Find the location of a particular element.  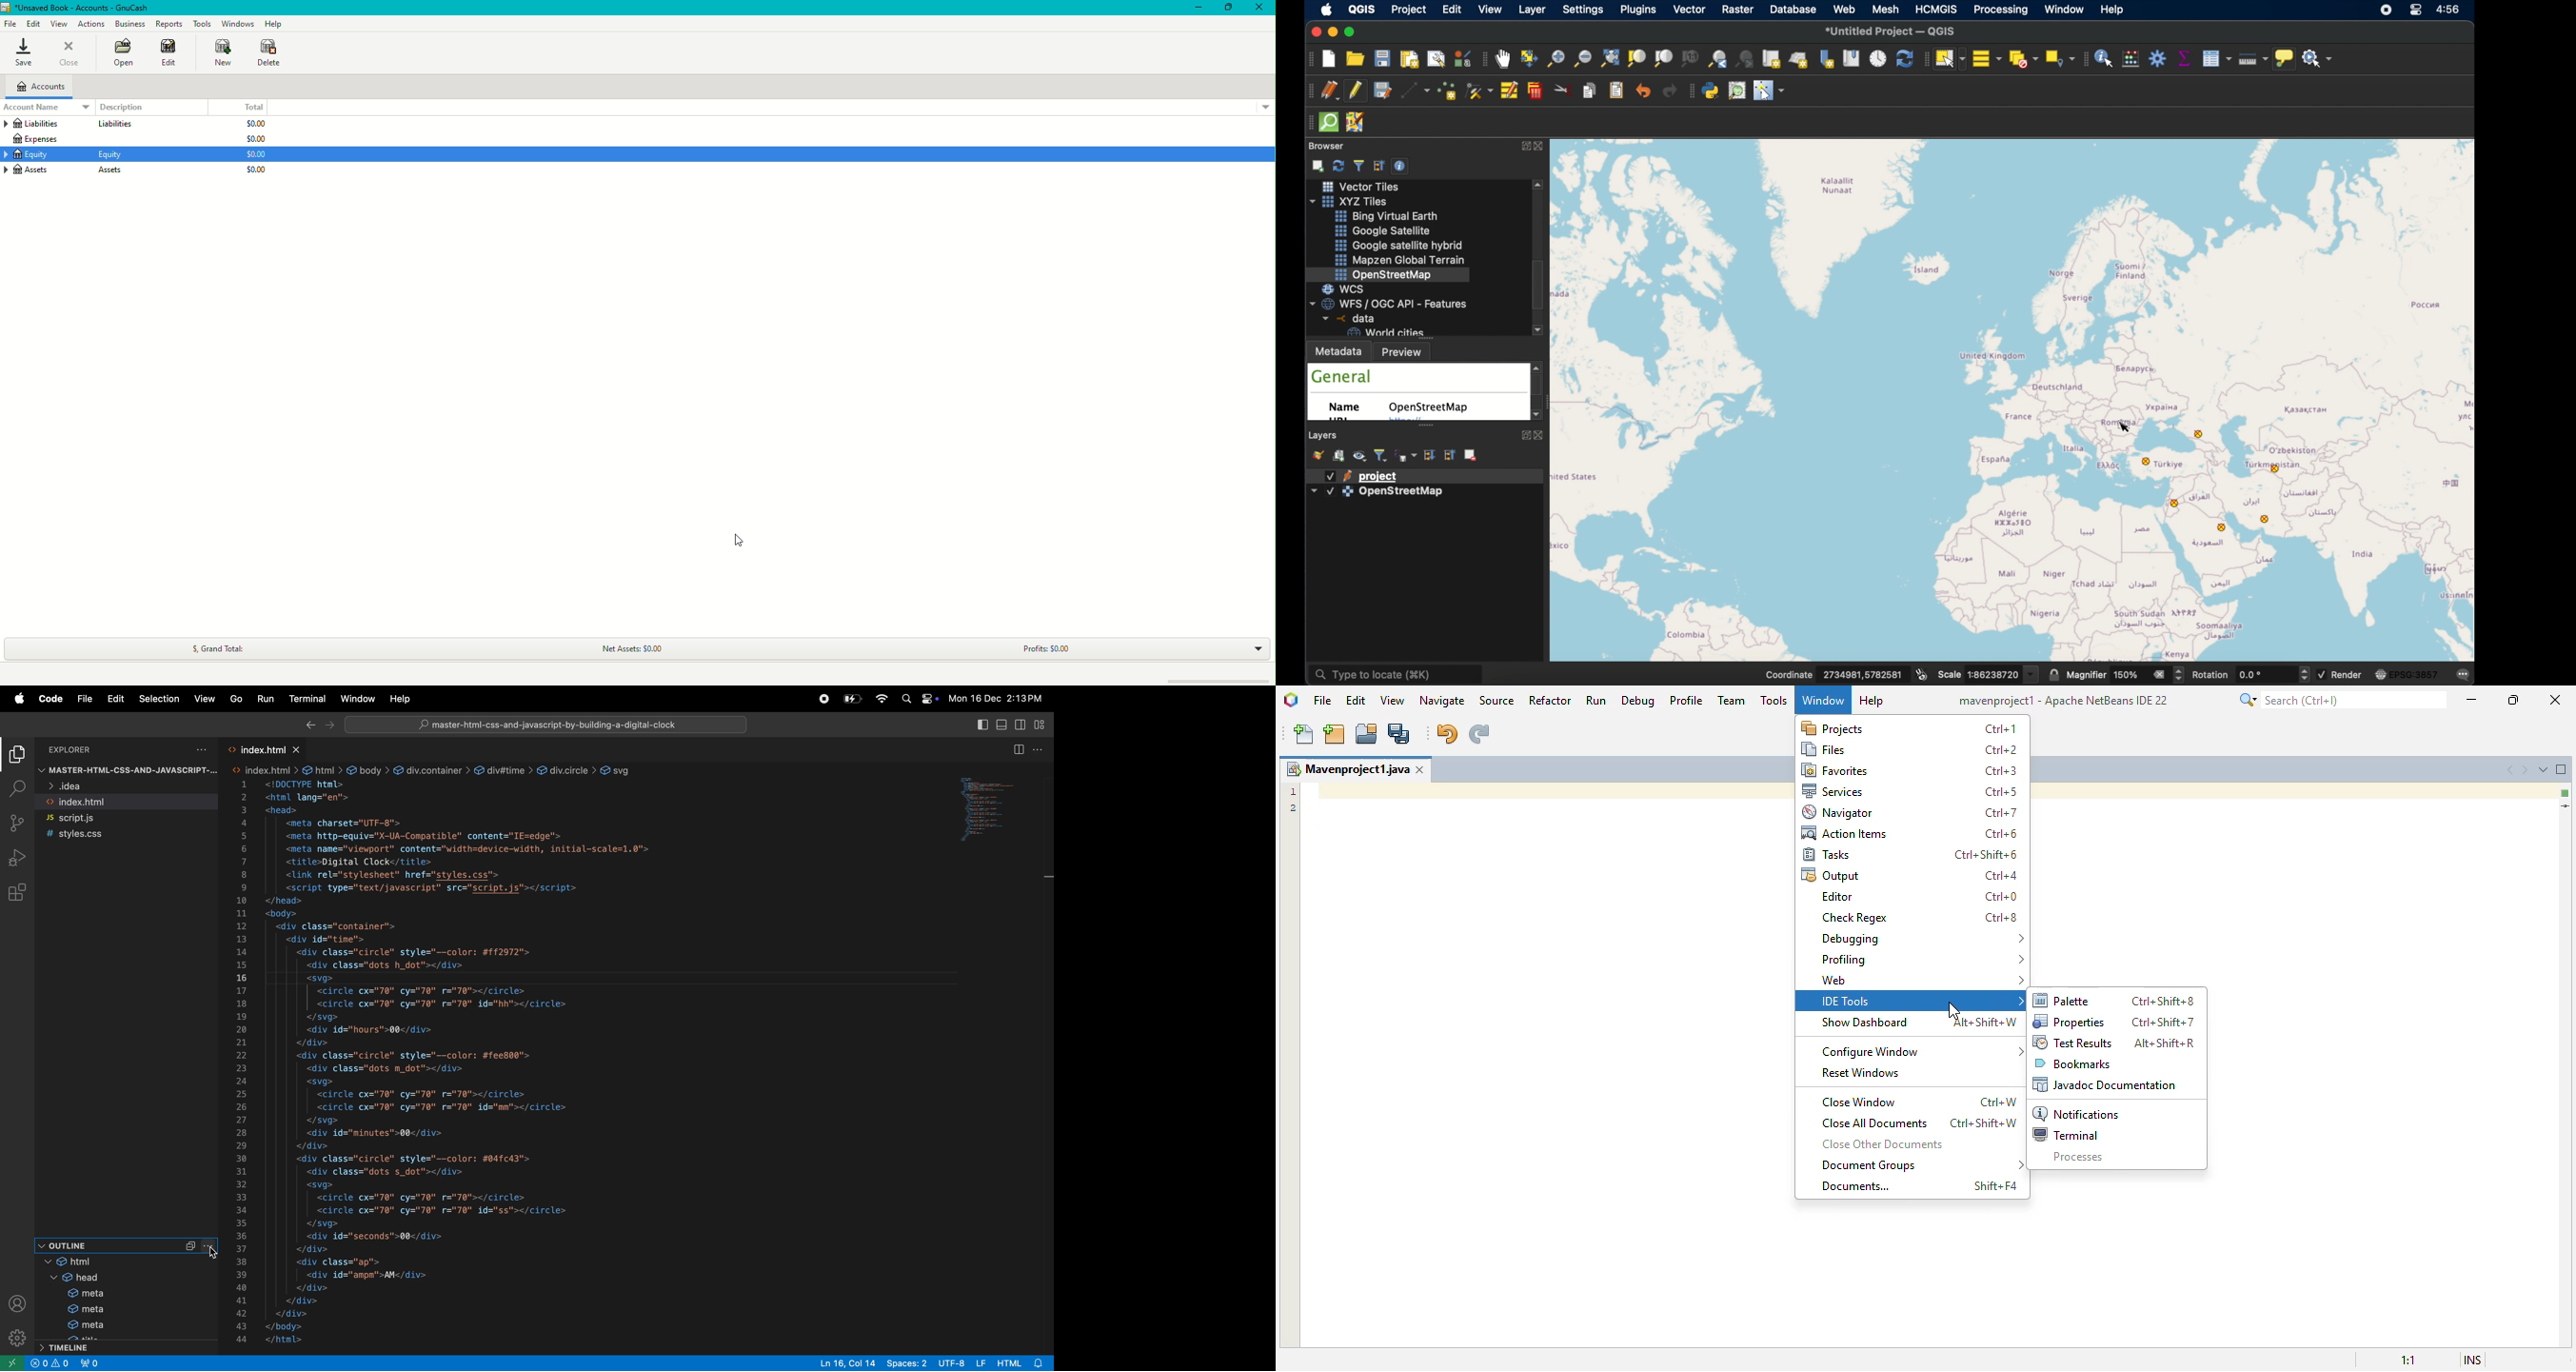

html is located at coordinates (264, 770).